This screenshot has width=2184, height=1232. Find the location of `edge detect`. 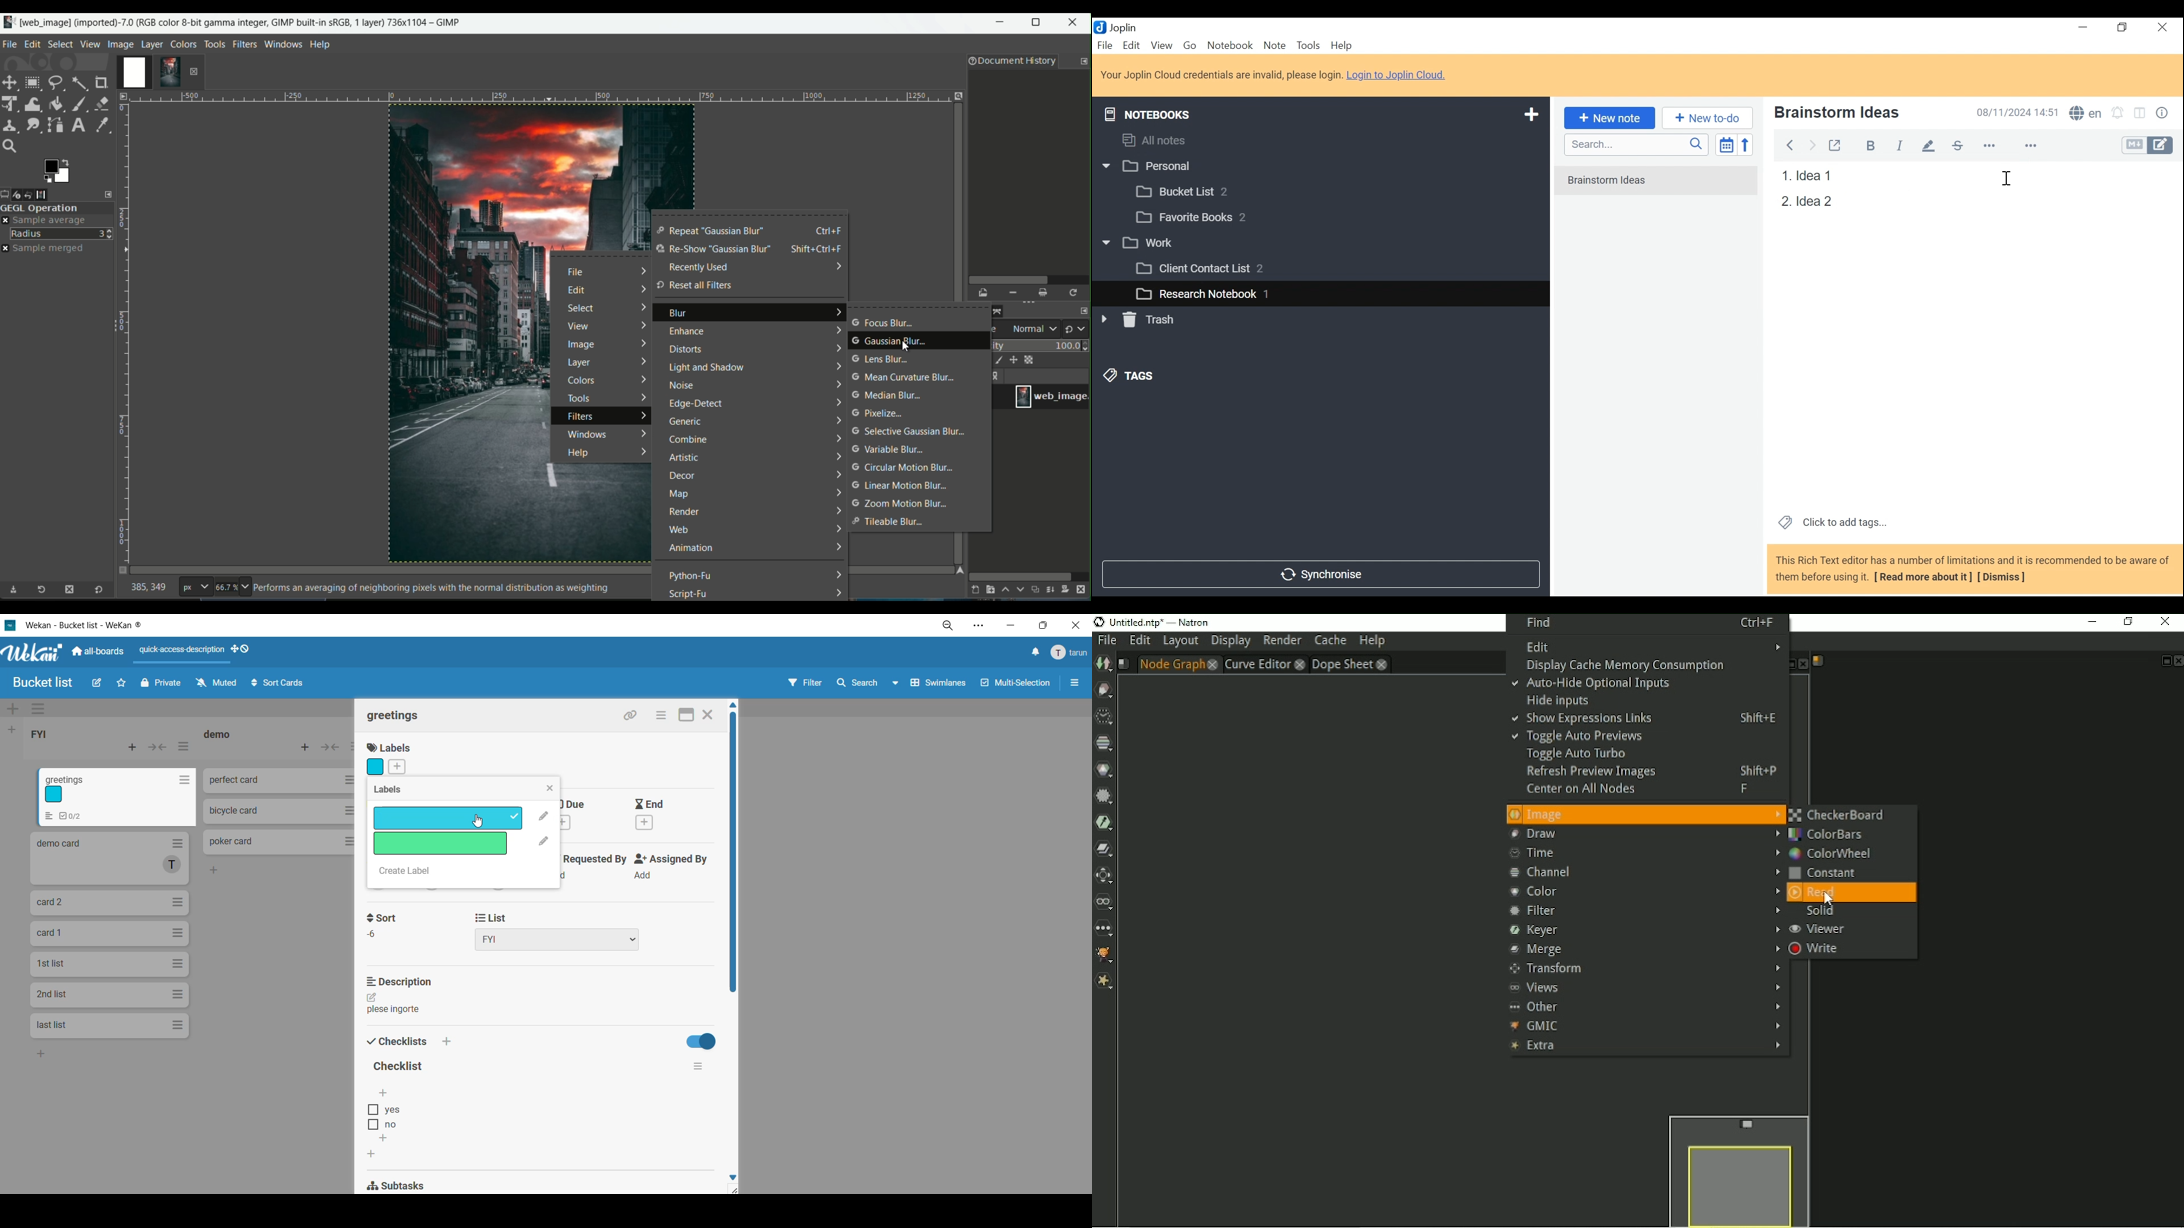

edge detect is located at coordinates (698, 405).